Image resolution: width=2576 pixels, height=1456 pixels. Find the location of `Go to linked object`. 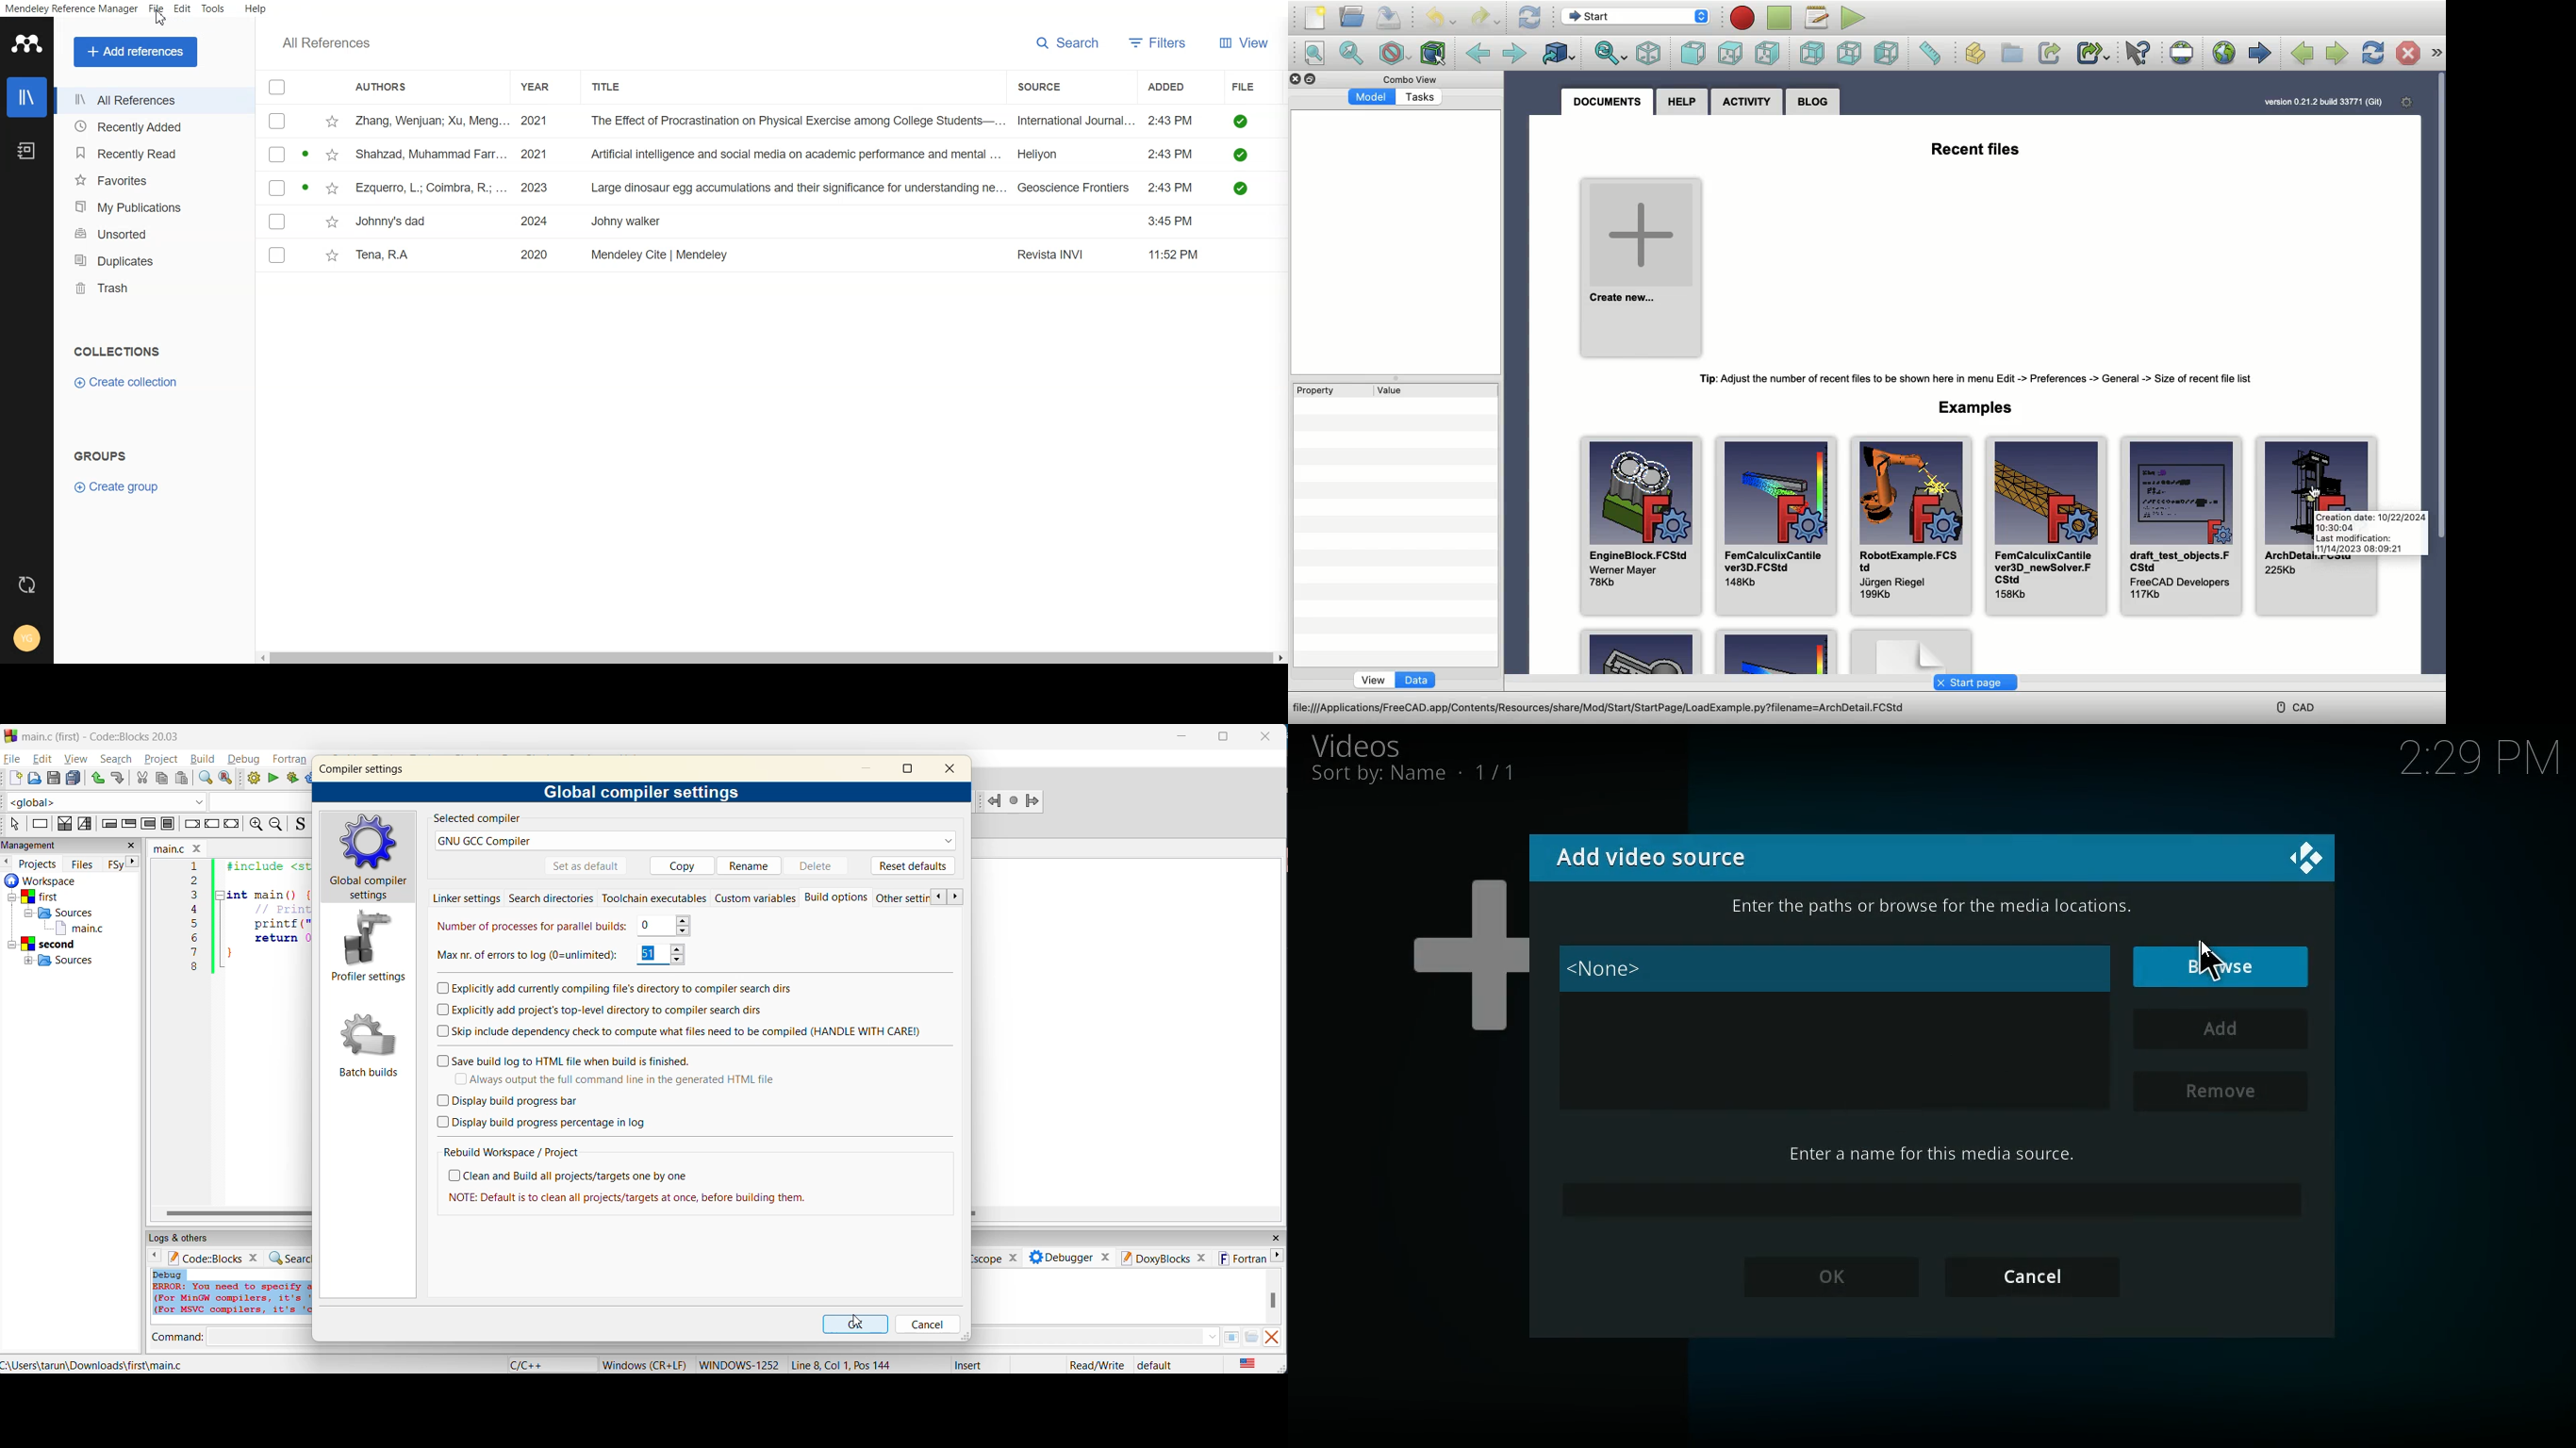

Go to linked object is located at coordinates (1558, 51).